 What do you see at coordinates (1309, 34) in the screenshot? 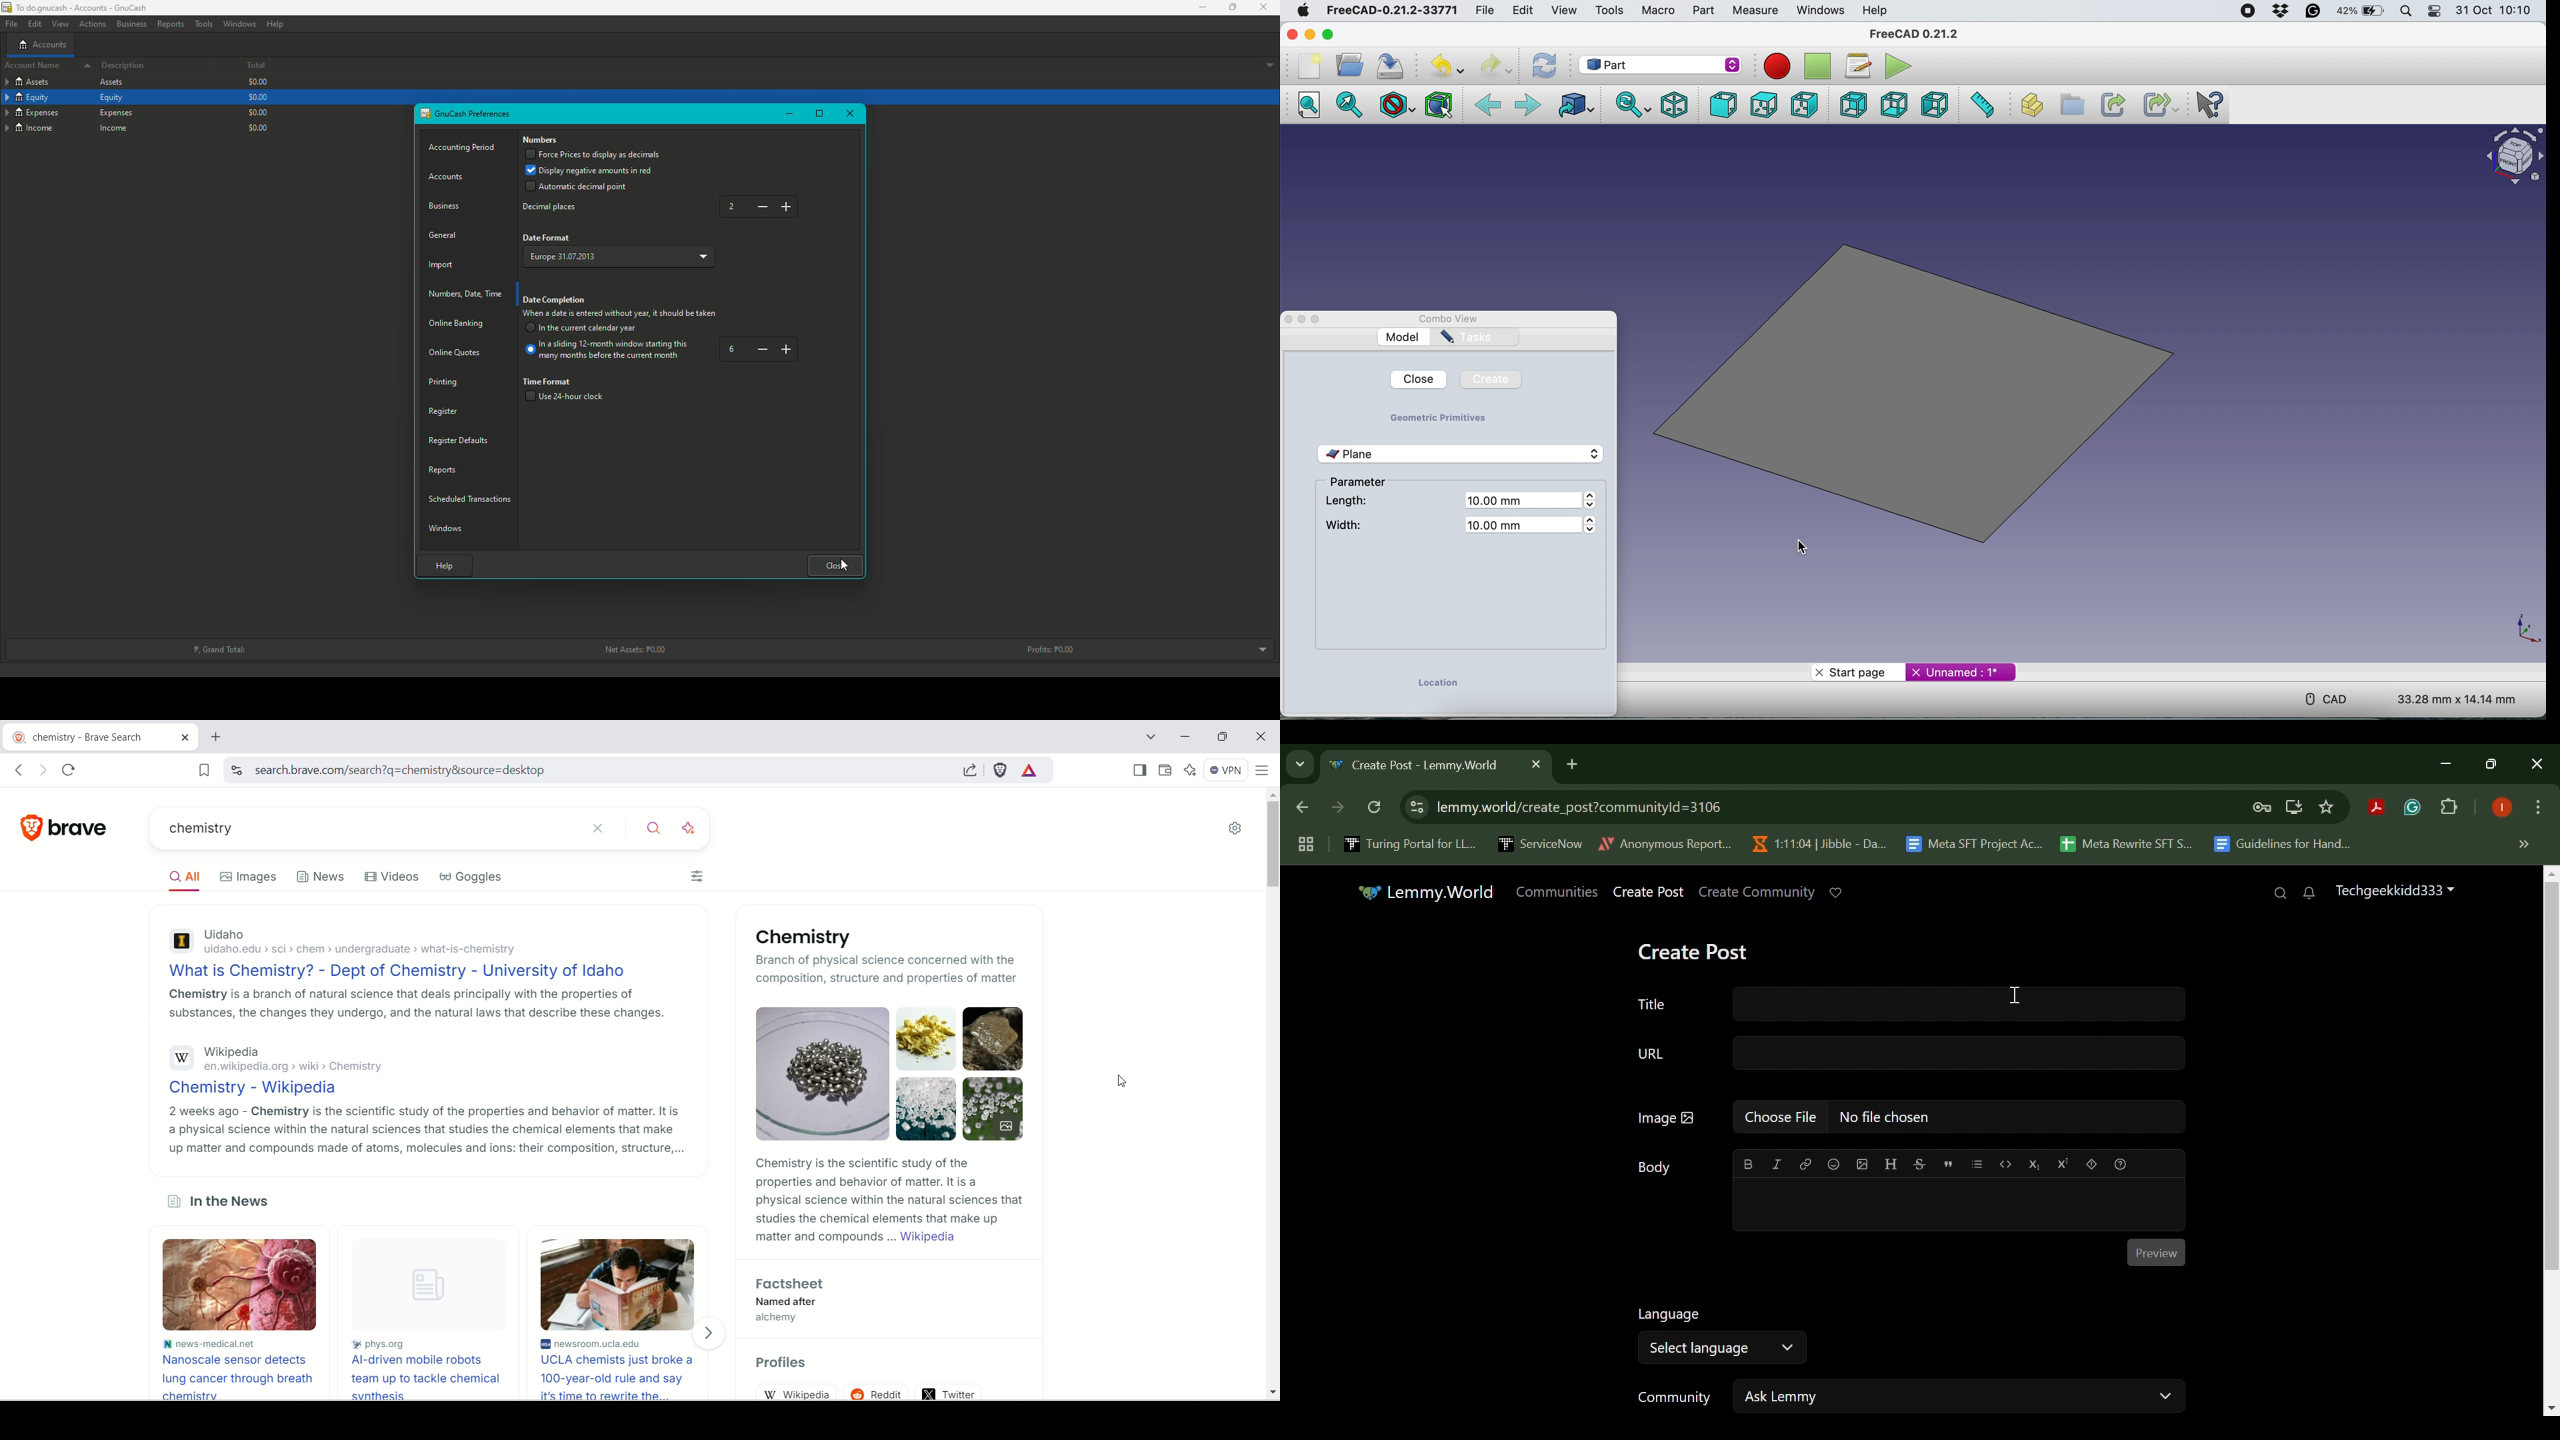
I see `minimize` at bounding box center [1309, 34].